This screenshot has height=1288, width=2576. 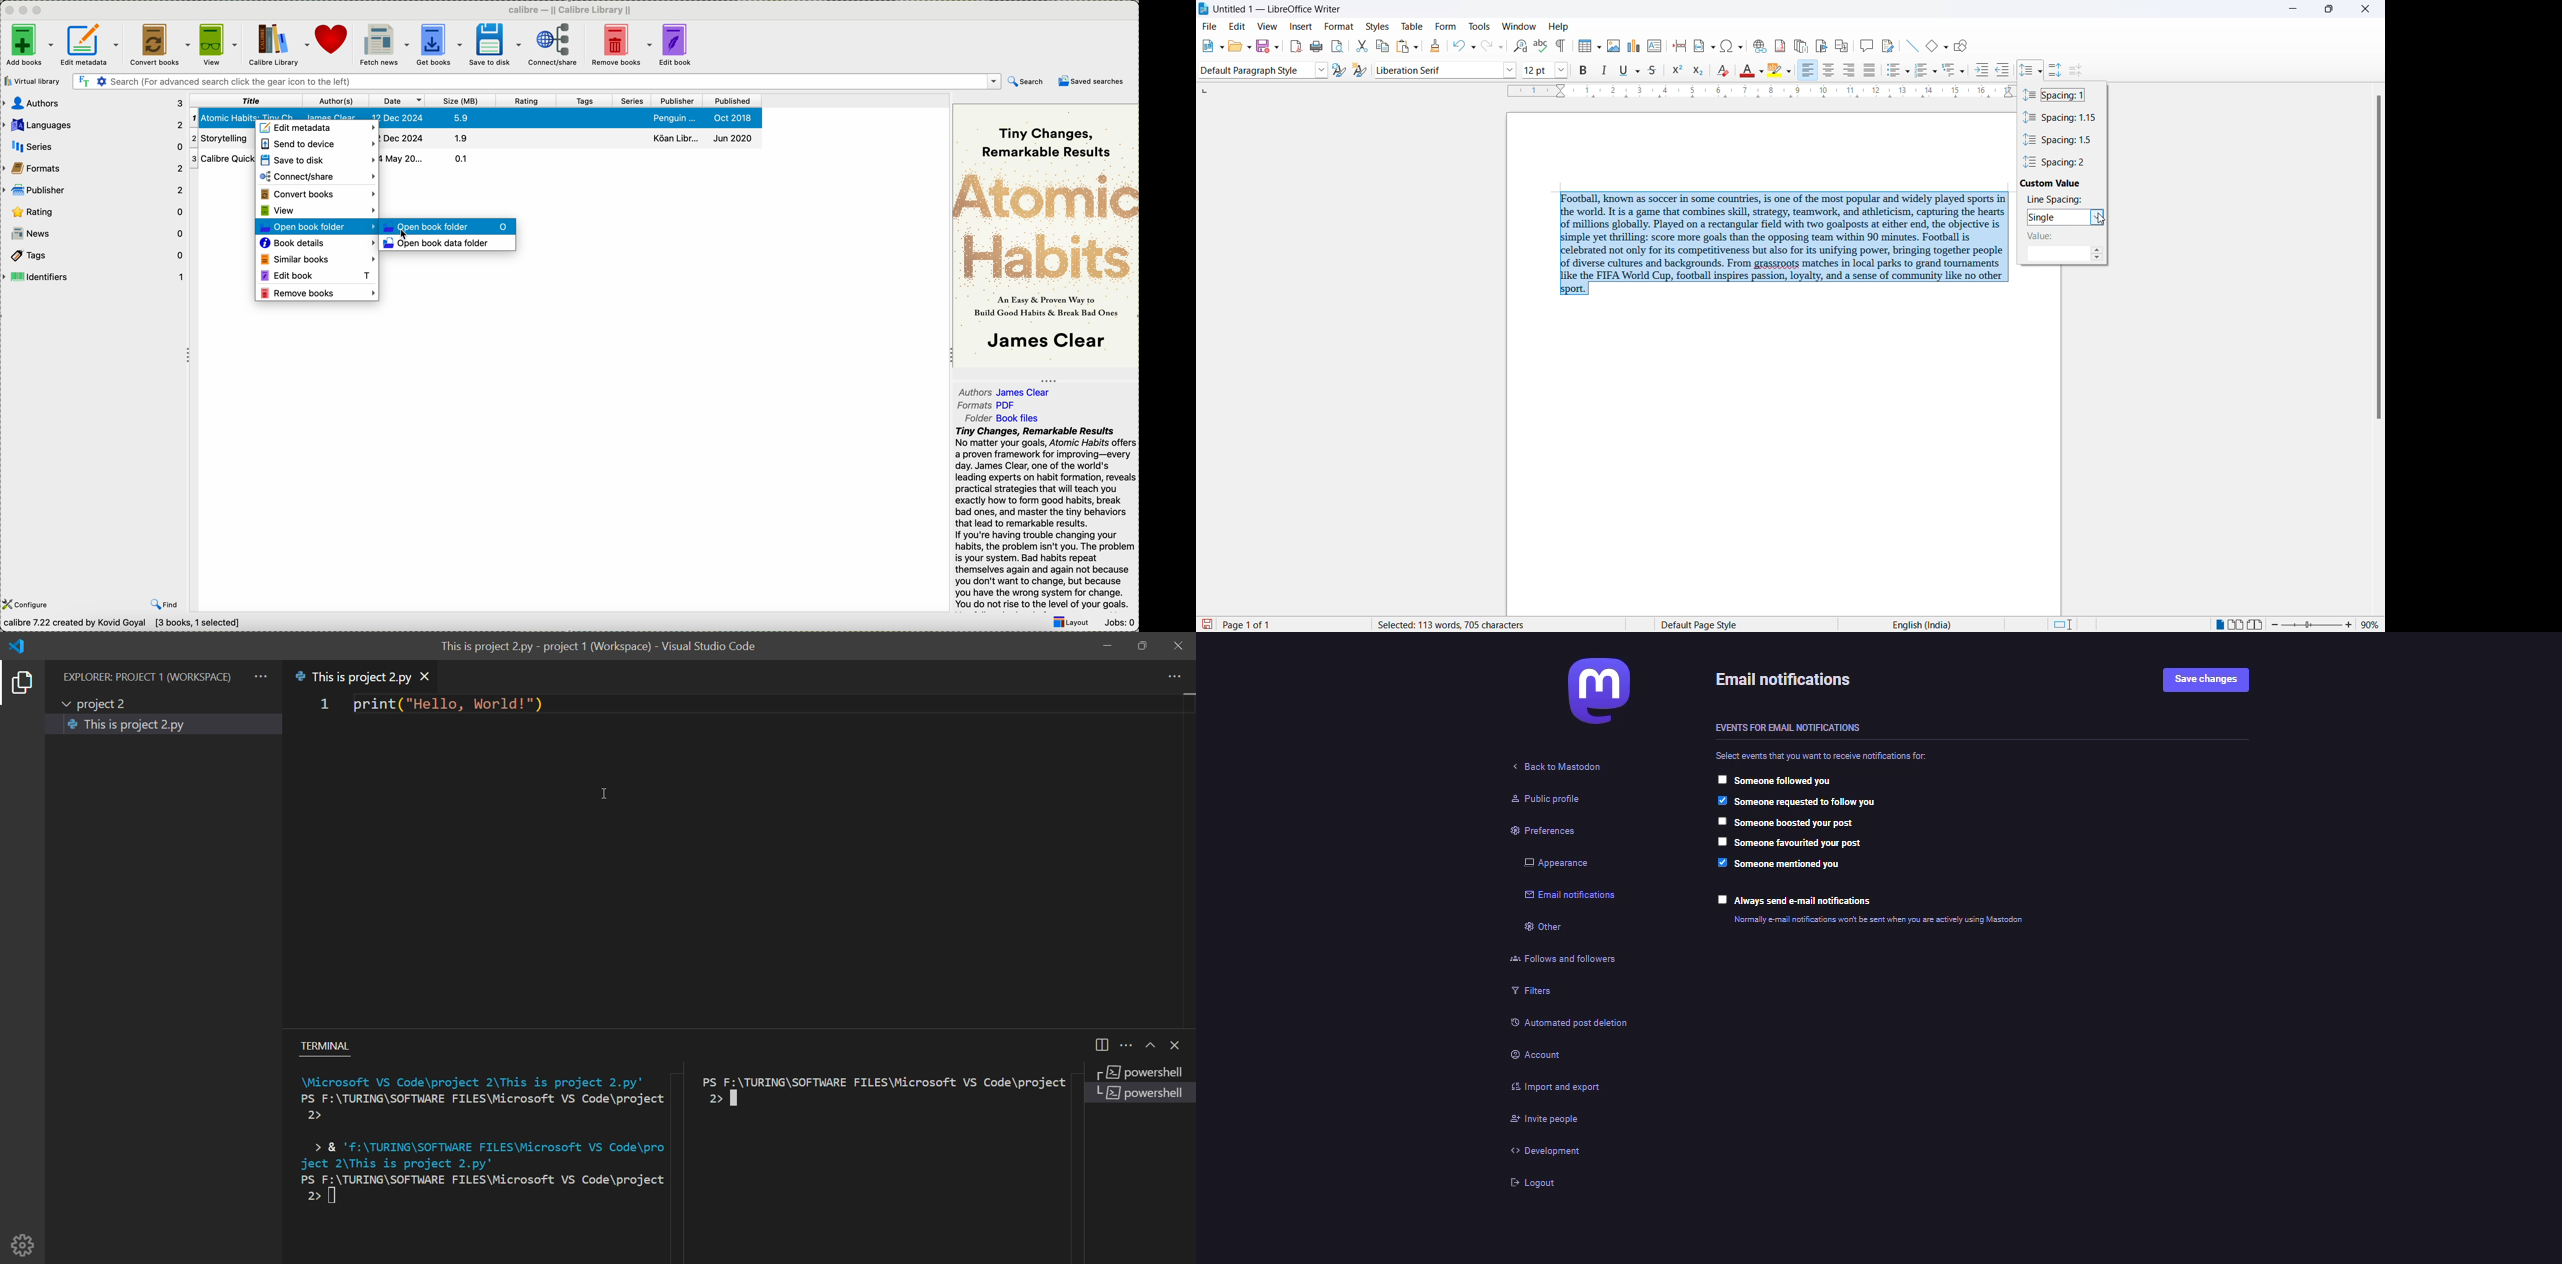 What do you see at coordinates (1007, 417) in the screenshot?
I see `folder` at bounding box center [1007, 417].